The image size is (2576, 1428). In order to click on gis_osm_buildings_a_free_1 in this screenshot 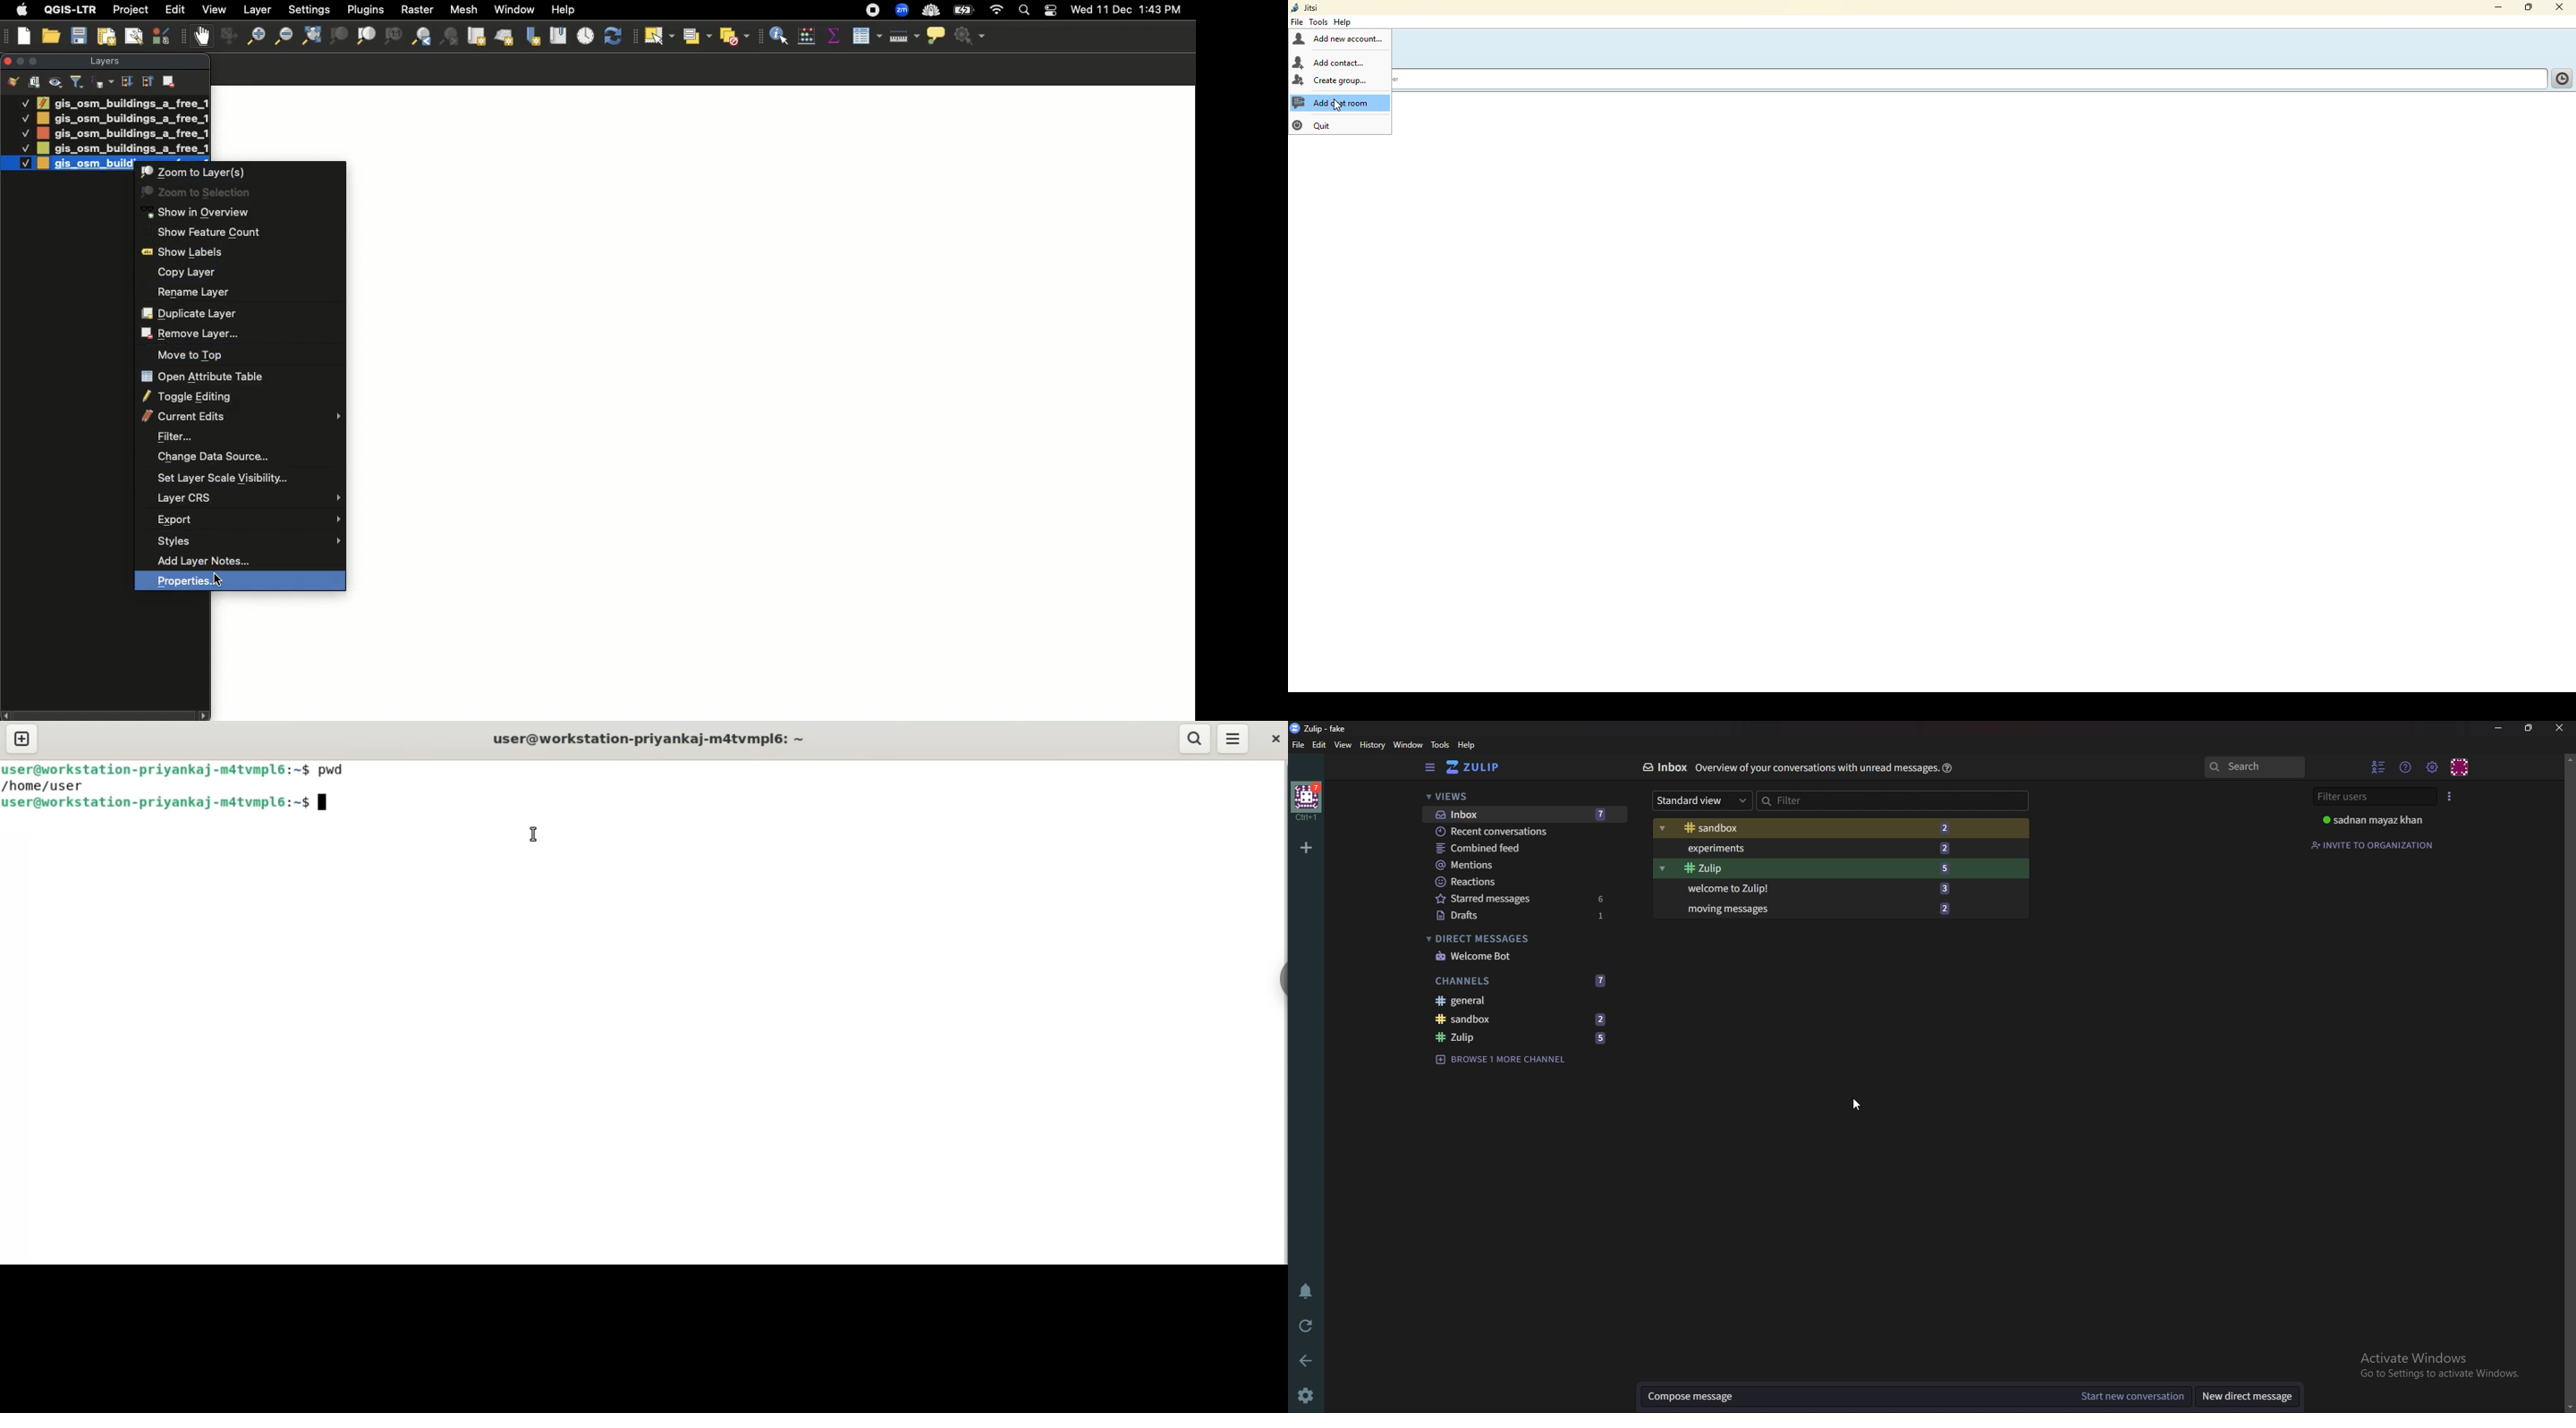, I will do `click(122, 102)`.